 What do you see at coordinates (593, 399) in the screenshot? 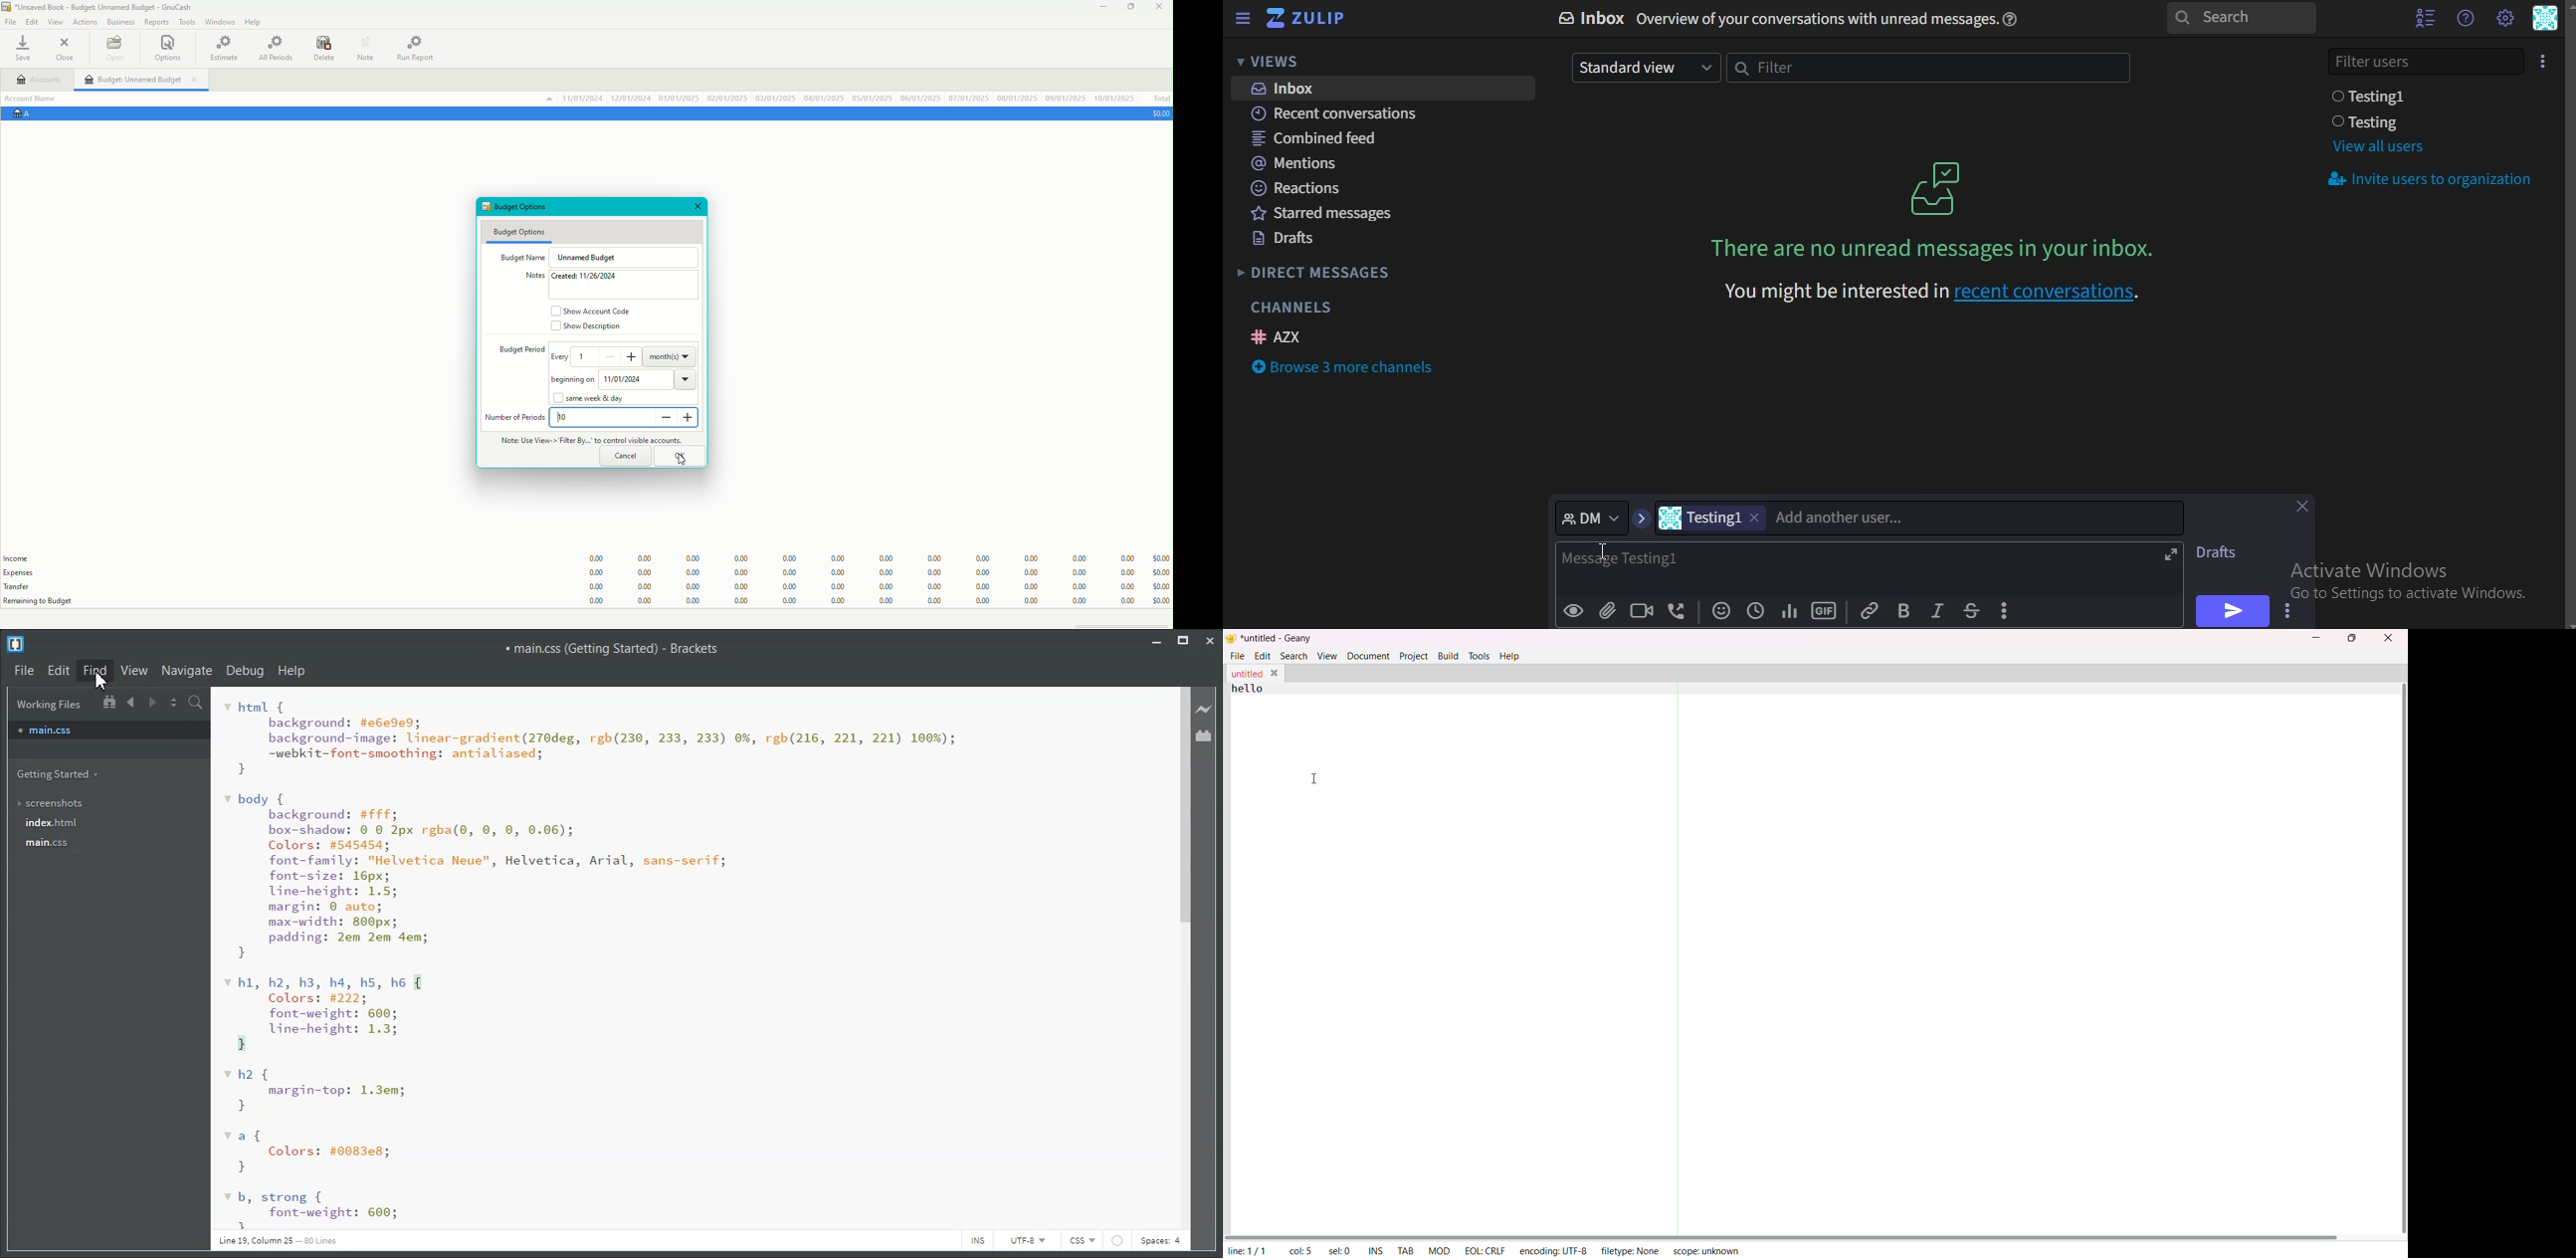
I see `same week & day` at bounding box center [593, 399].